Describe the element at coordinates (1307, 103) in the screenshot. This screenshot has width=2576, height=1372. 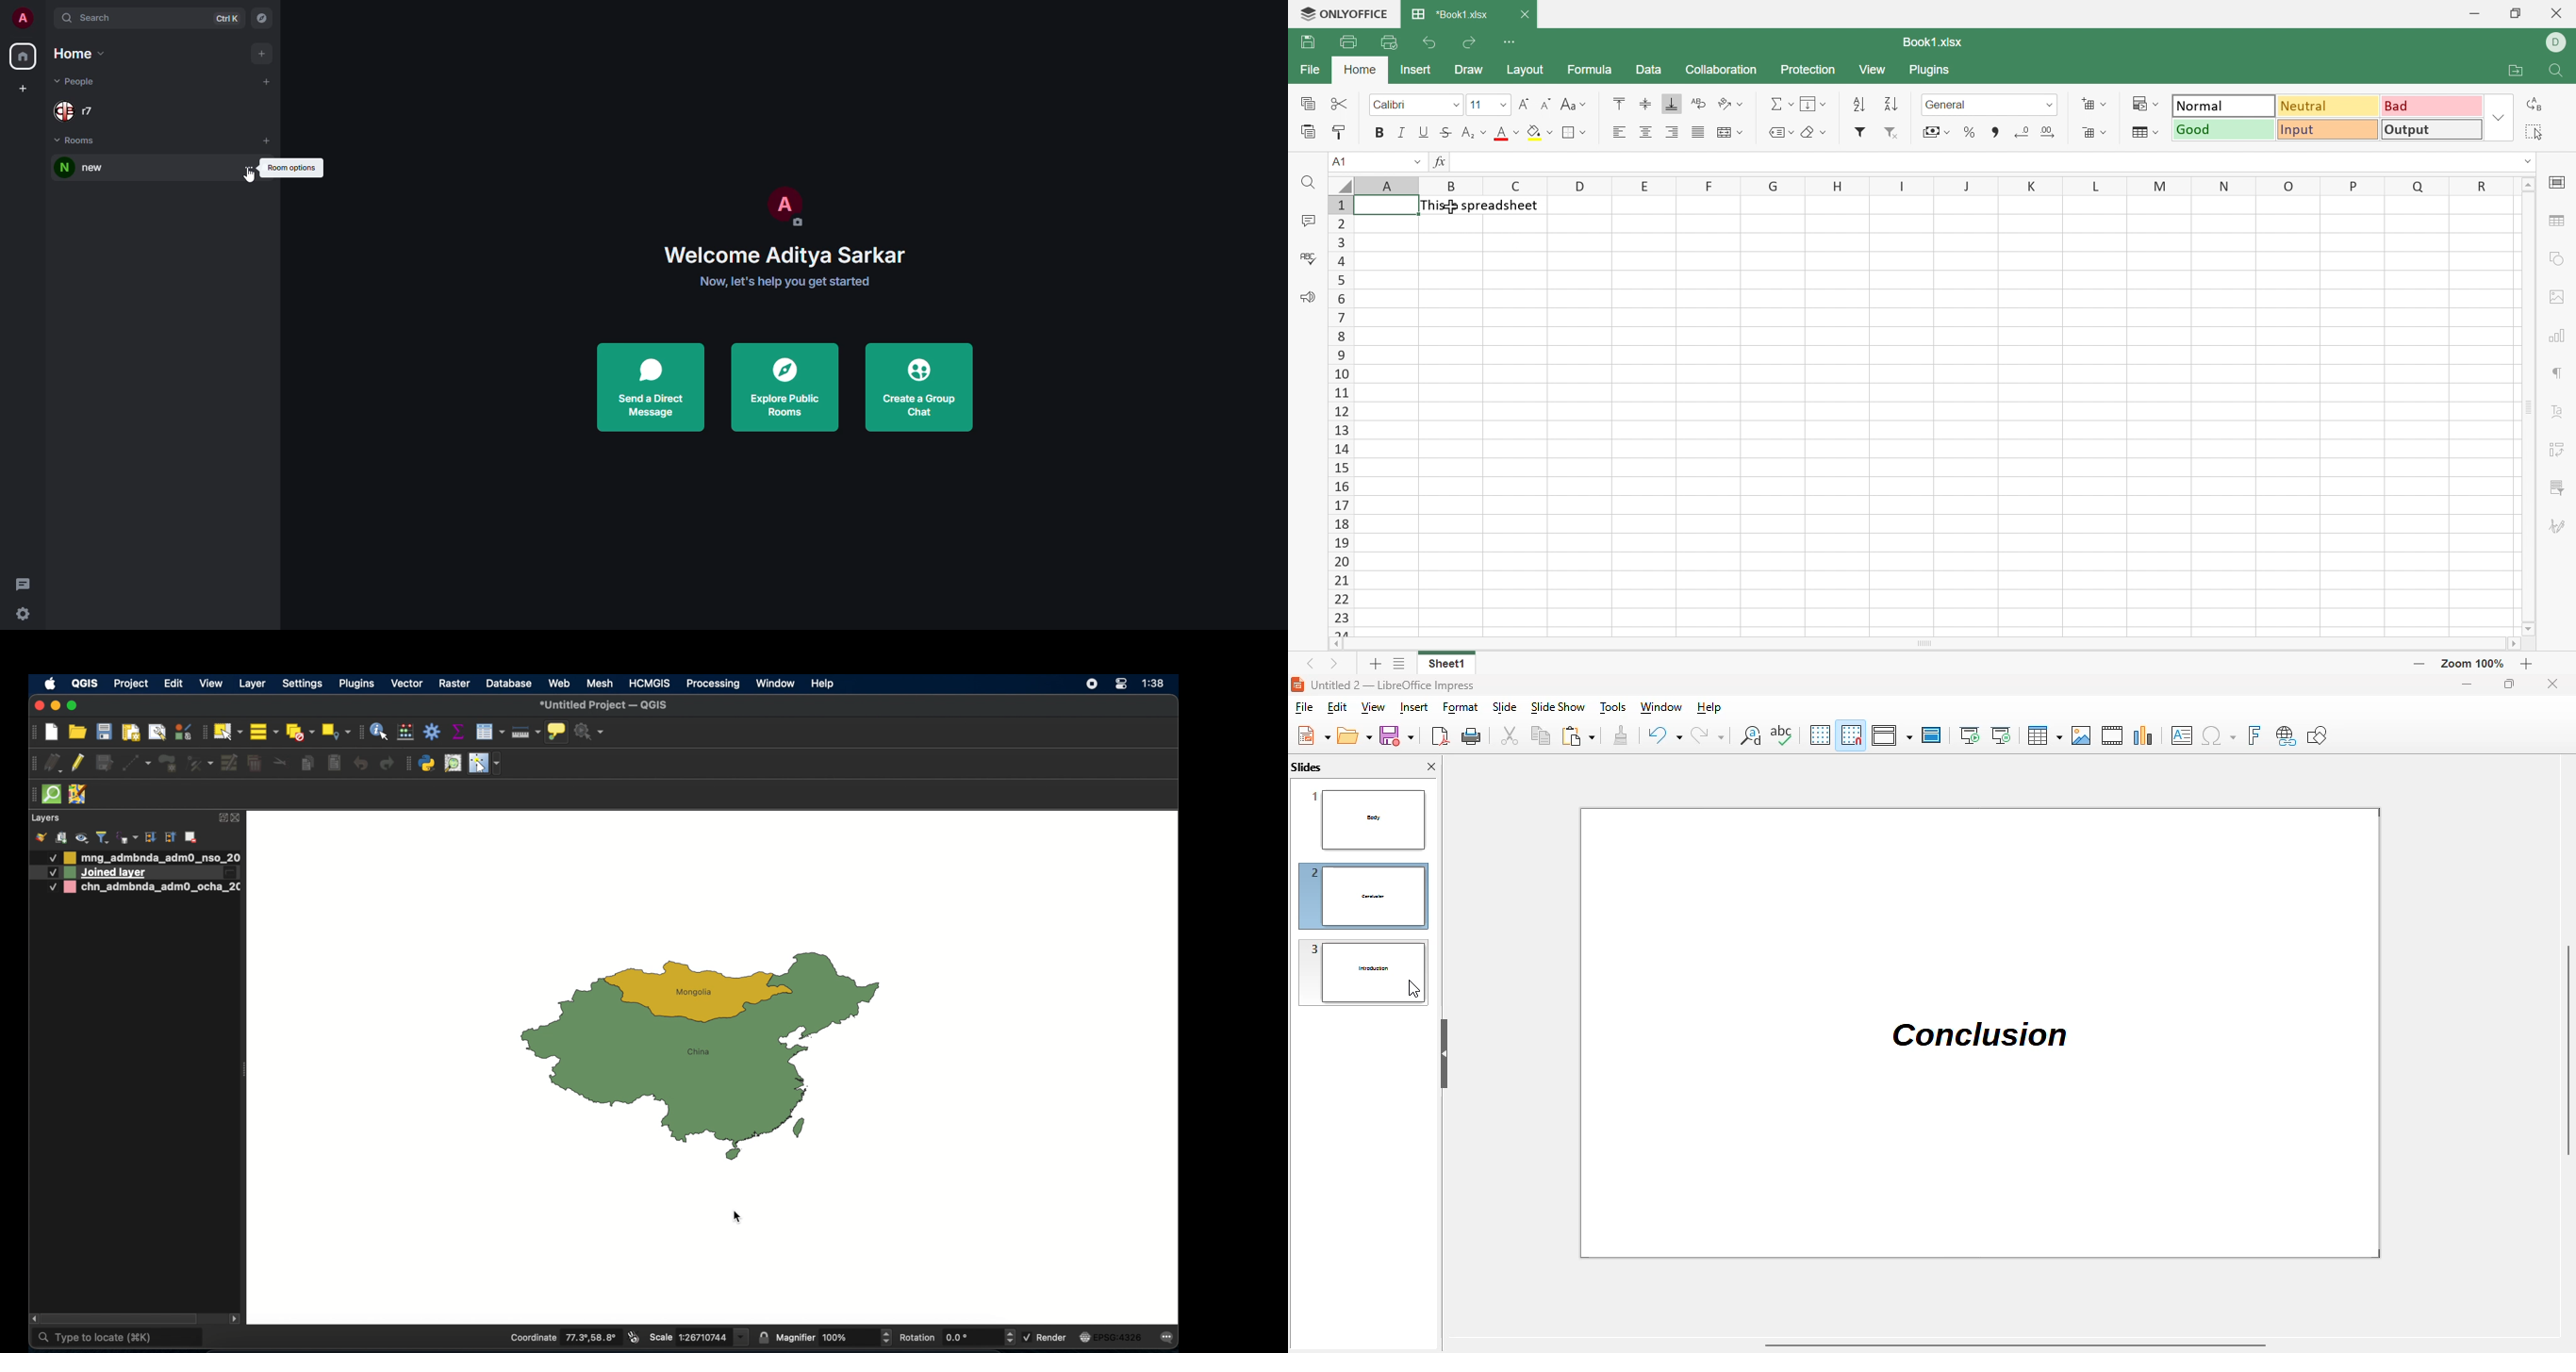
I see `Copy` at that location.